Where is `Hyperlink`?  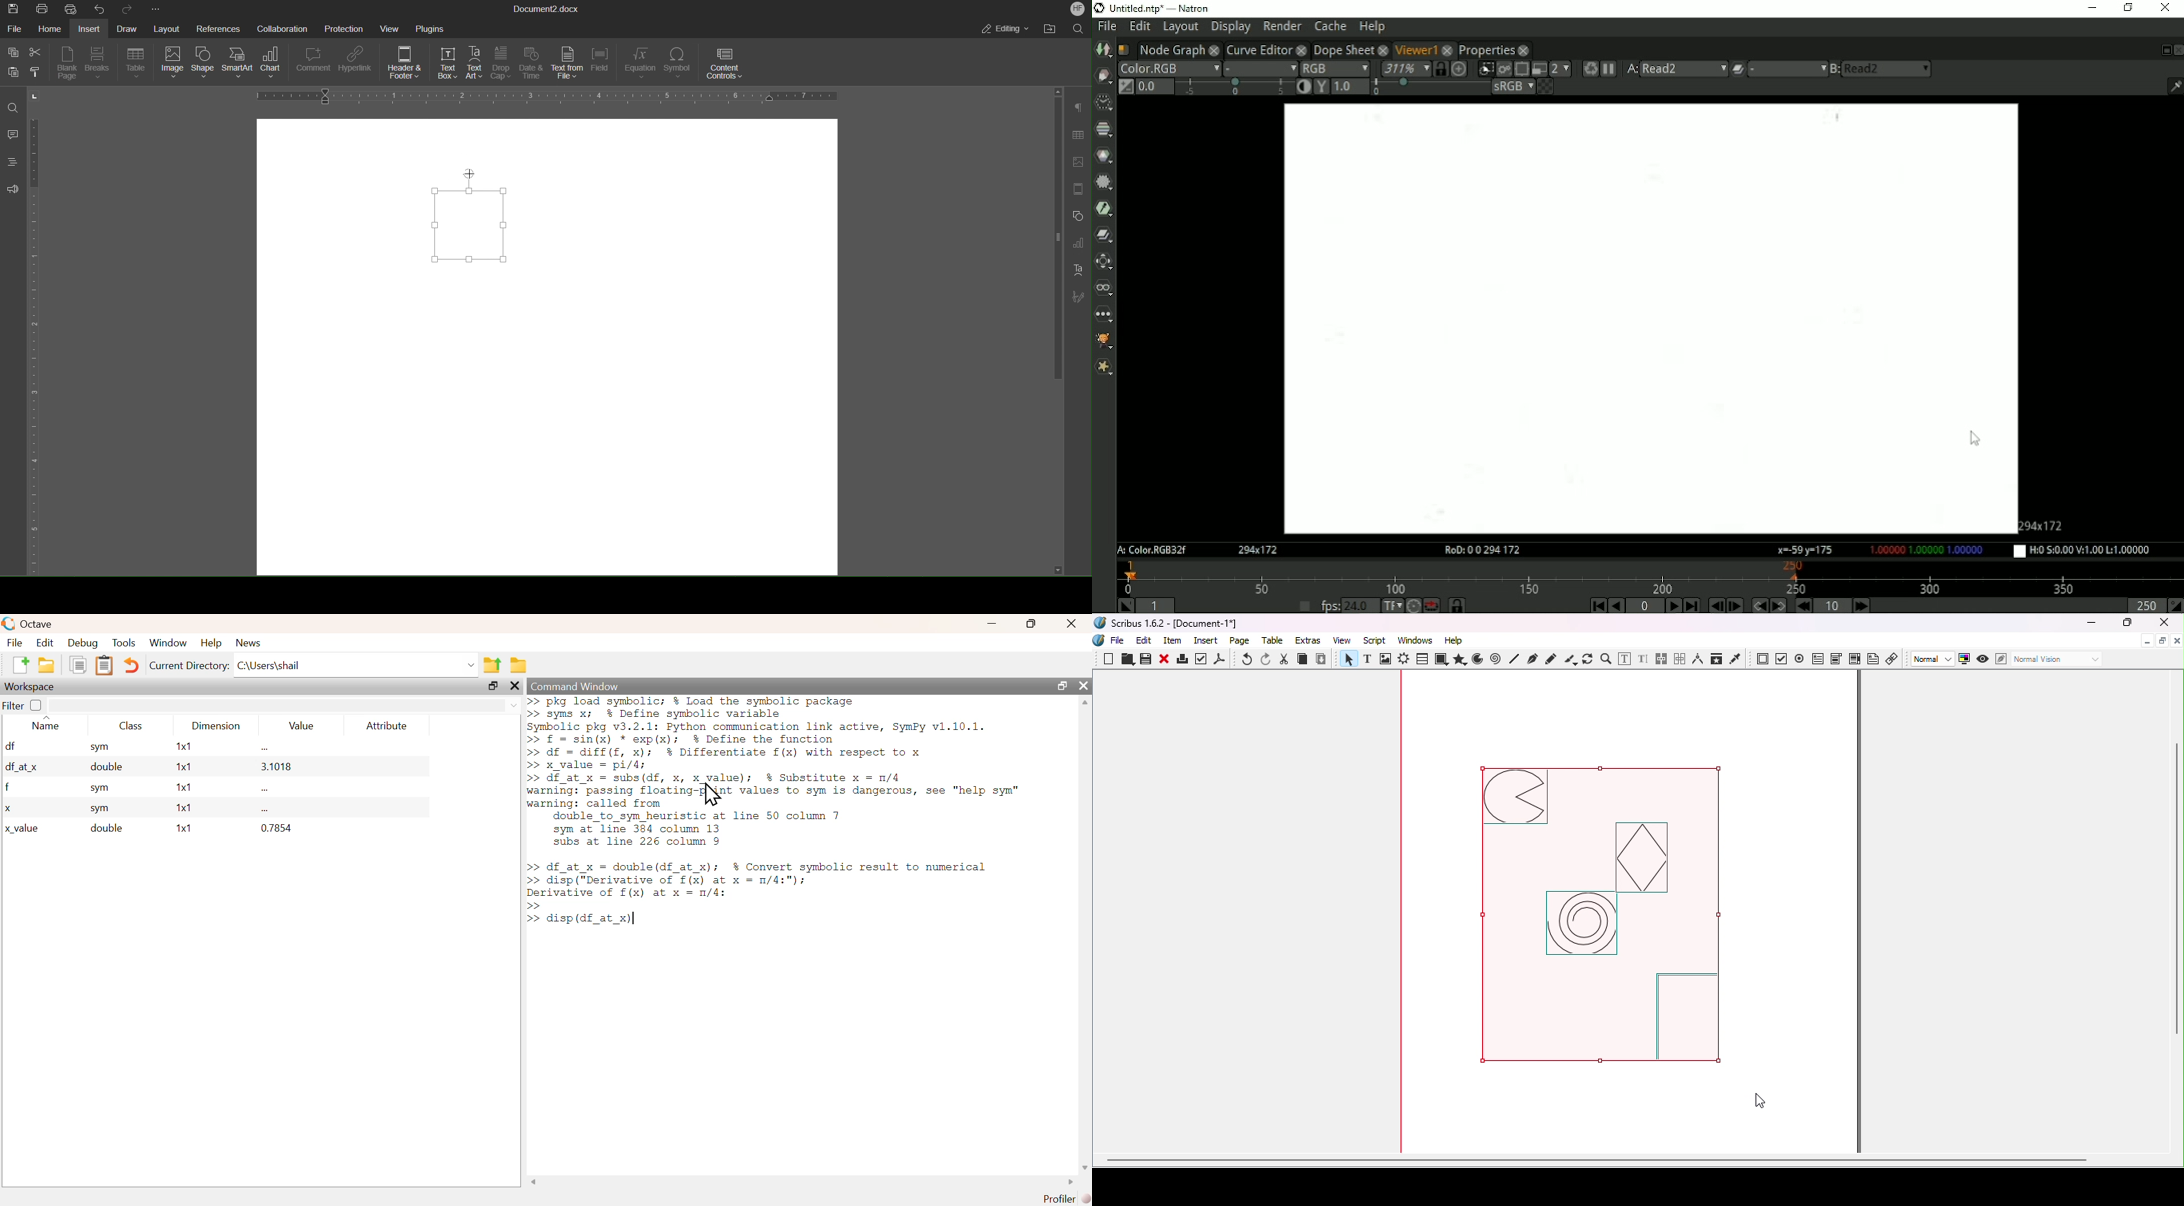 Hyperlink is located at coordinates (357, 63).